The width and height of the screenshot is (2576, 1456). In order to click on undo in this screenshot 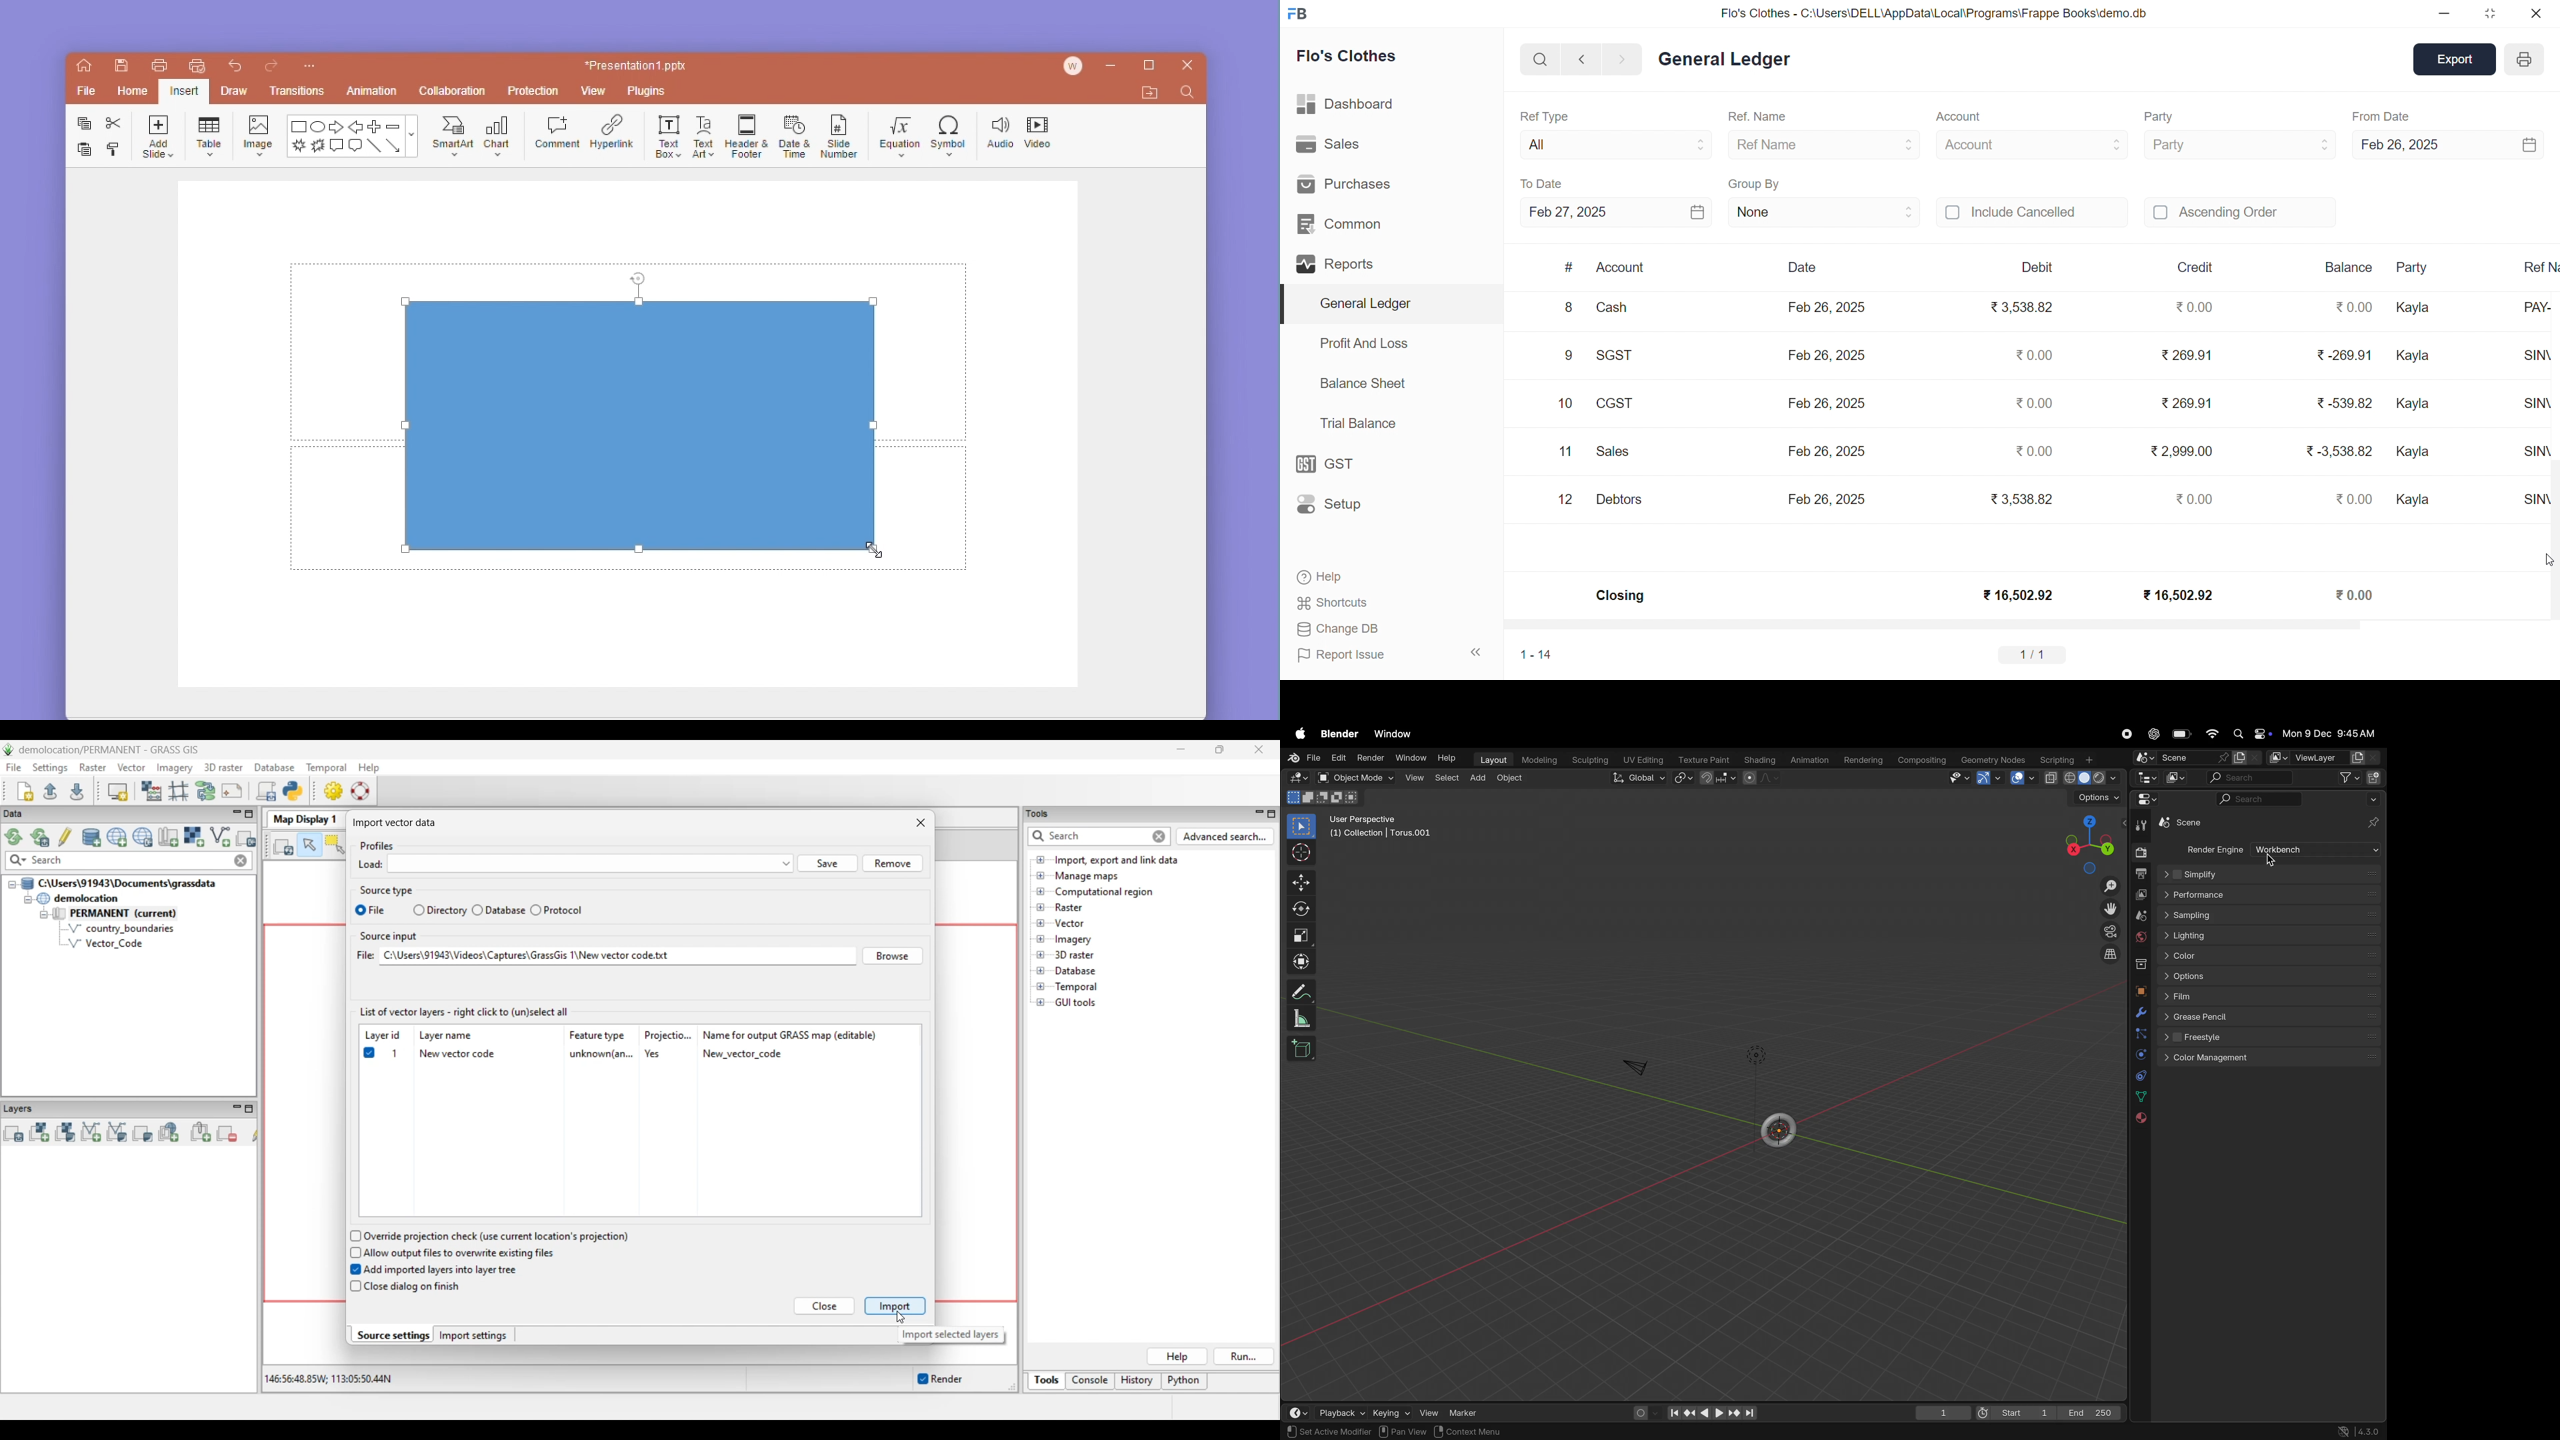, I will do `click(233, 65)`.